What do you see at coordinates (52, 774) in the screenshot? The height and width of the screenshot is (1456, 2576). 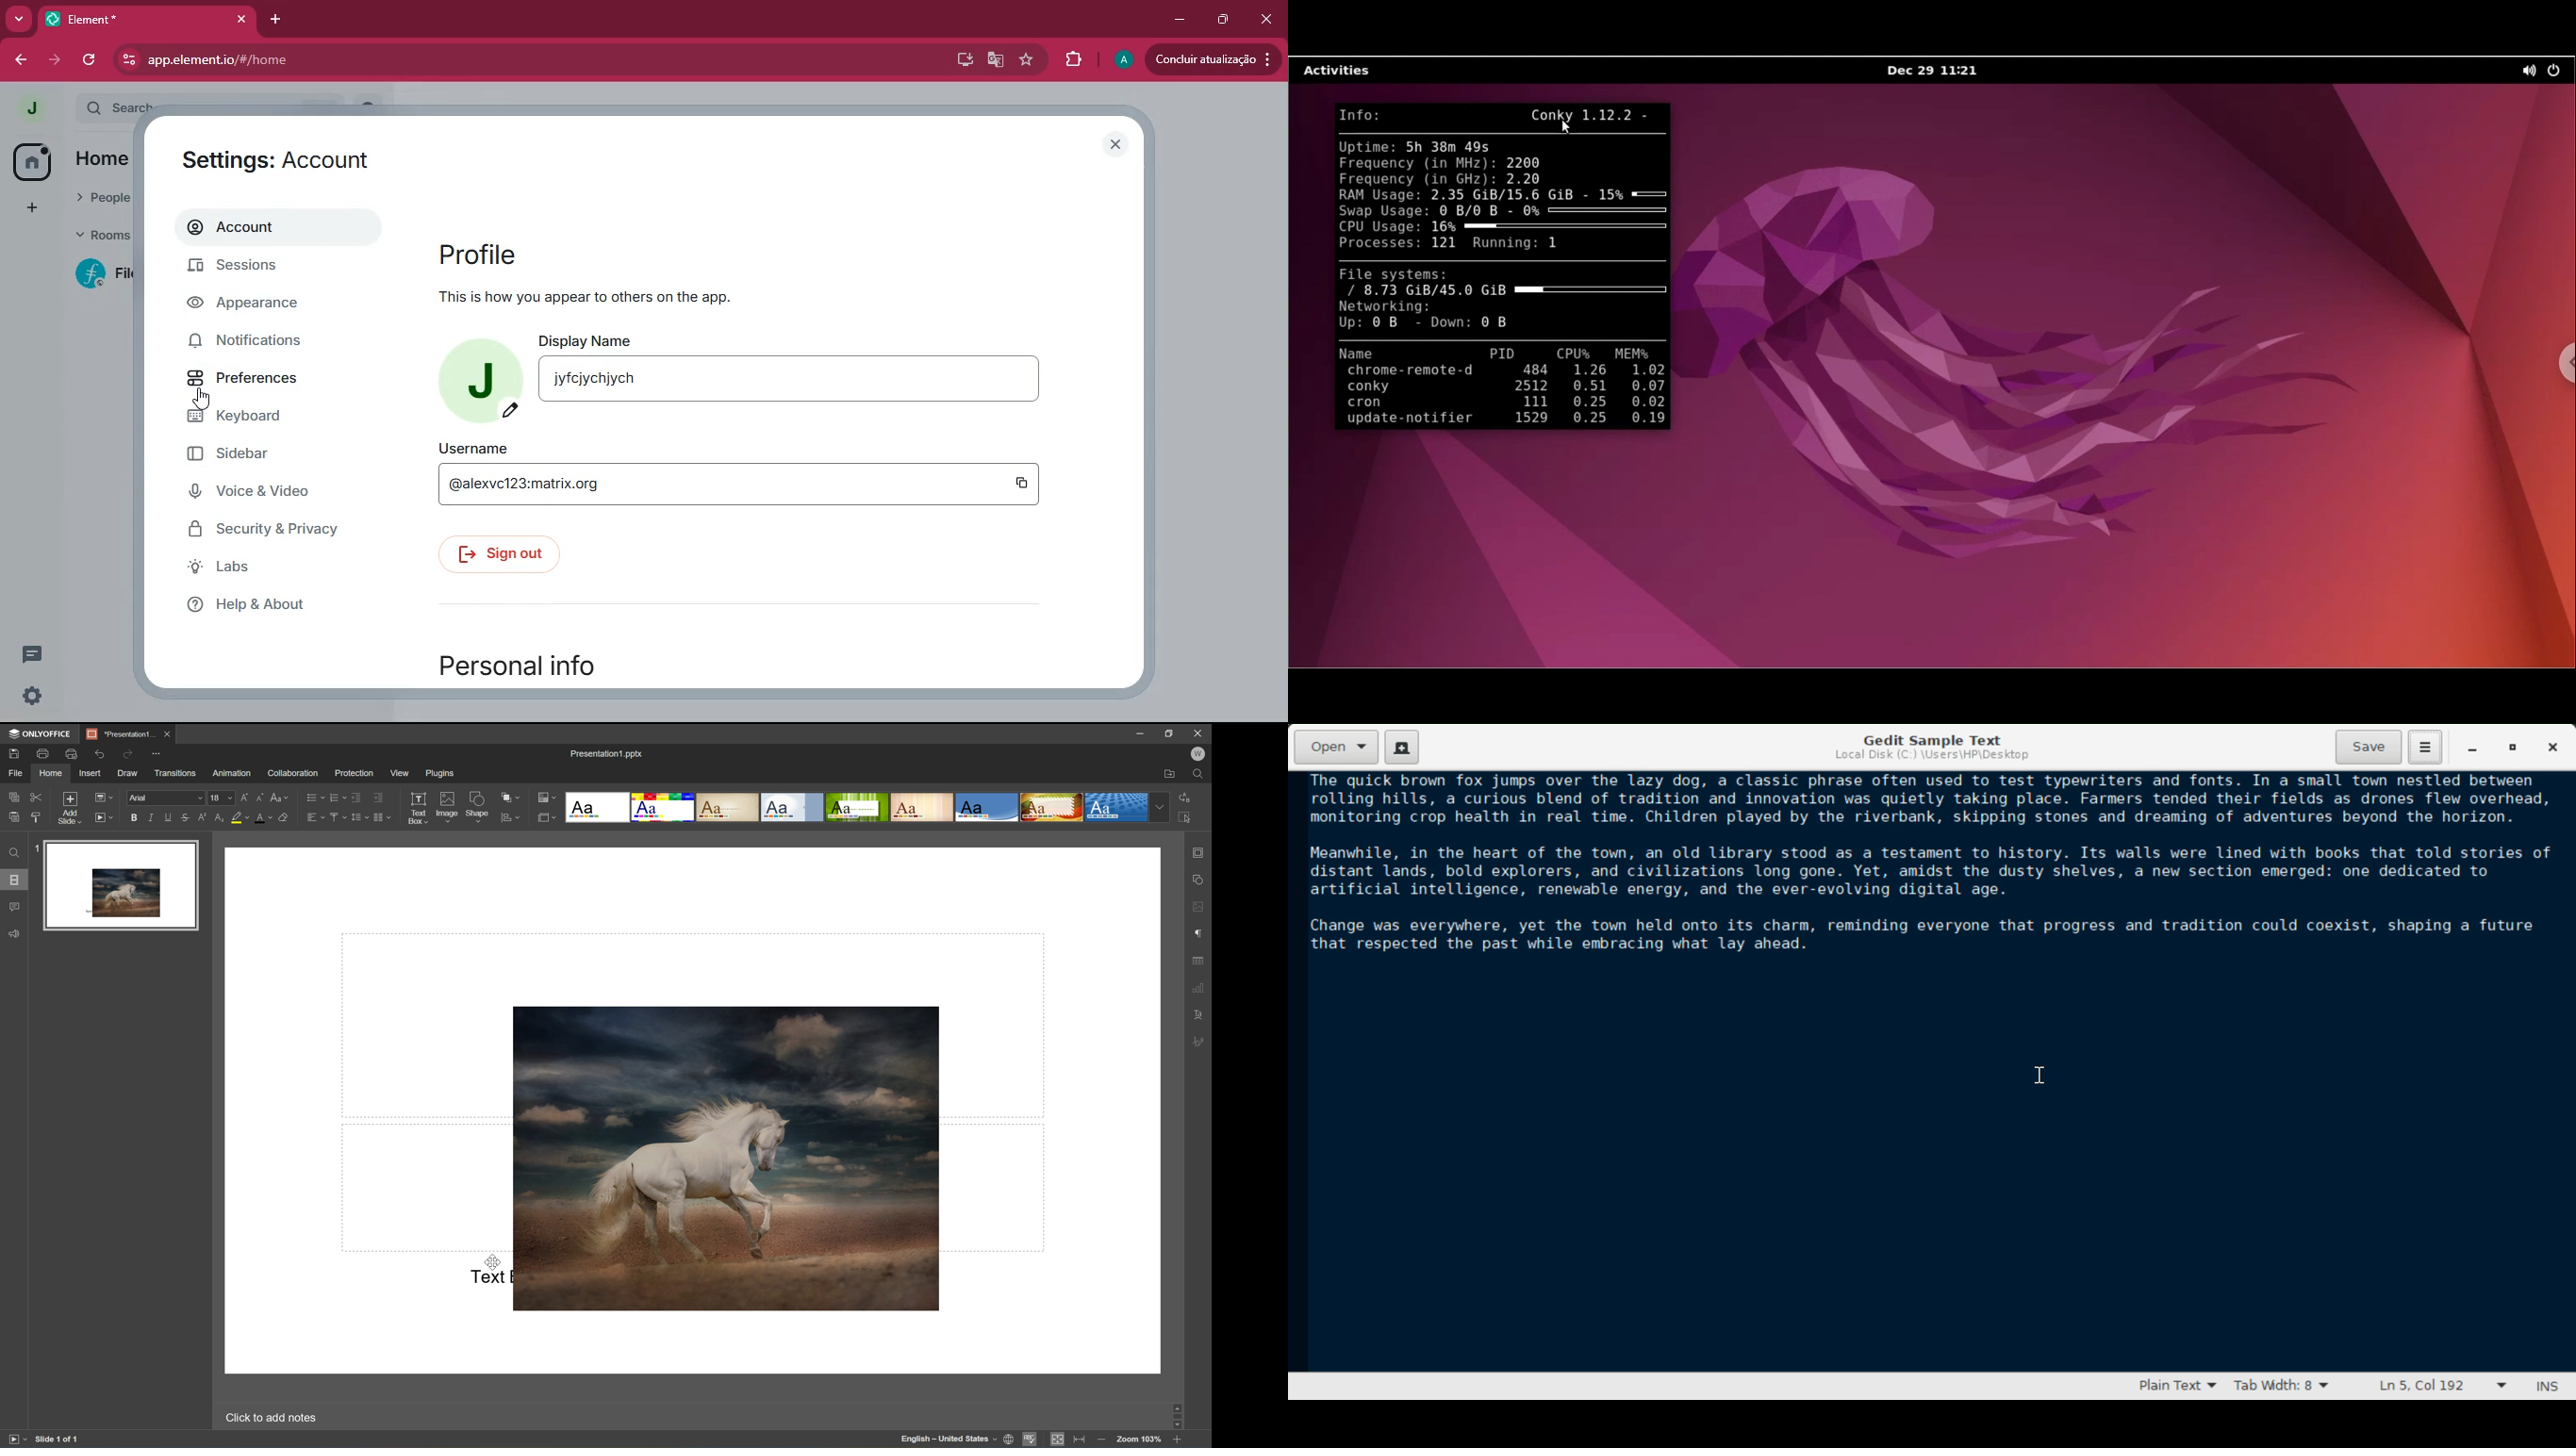 I see `Home` at bounding box center [52, 774].